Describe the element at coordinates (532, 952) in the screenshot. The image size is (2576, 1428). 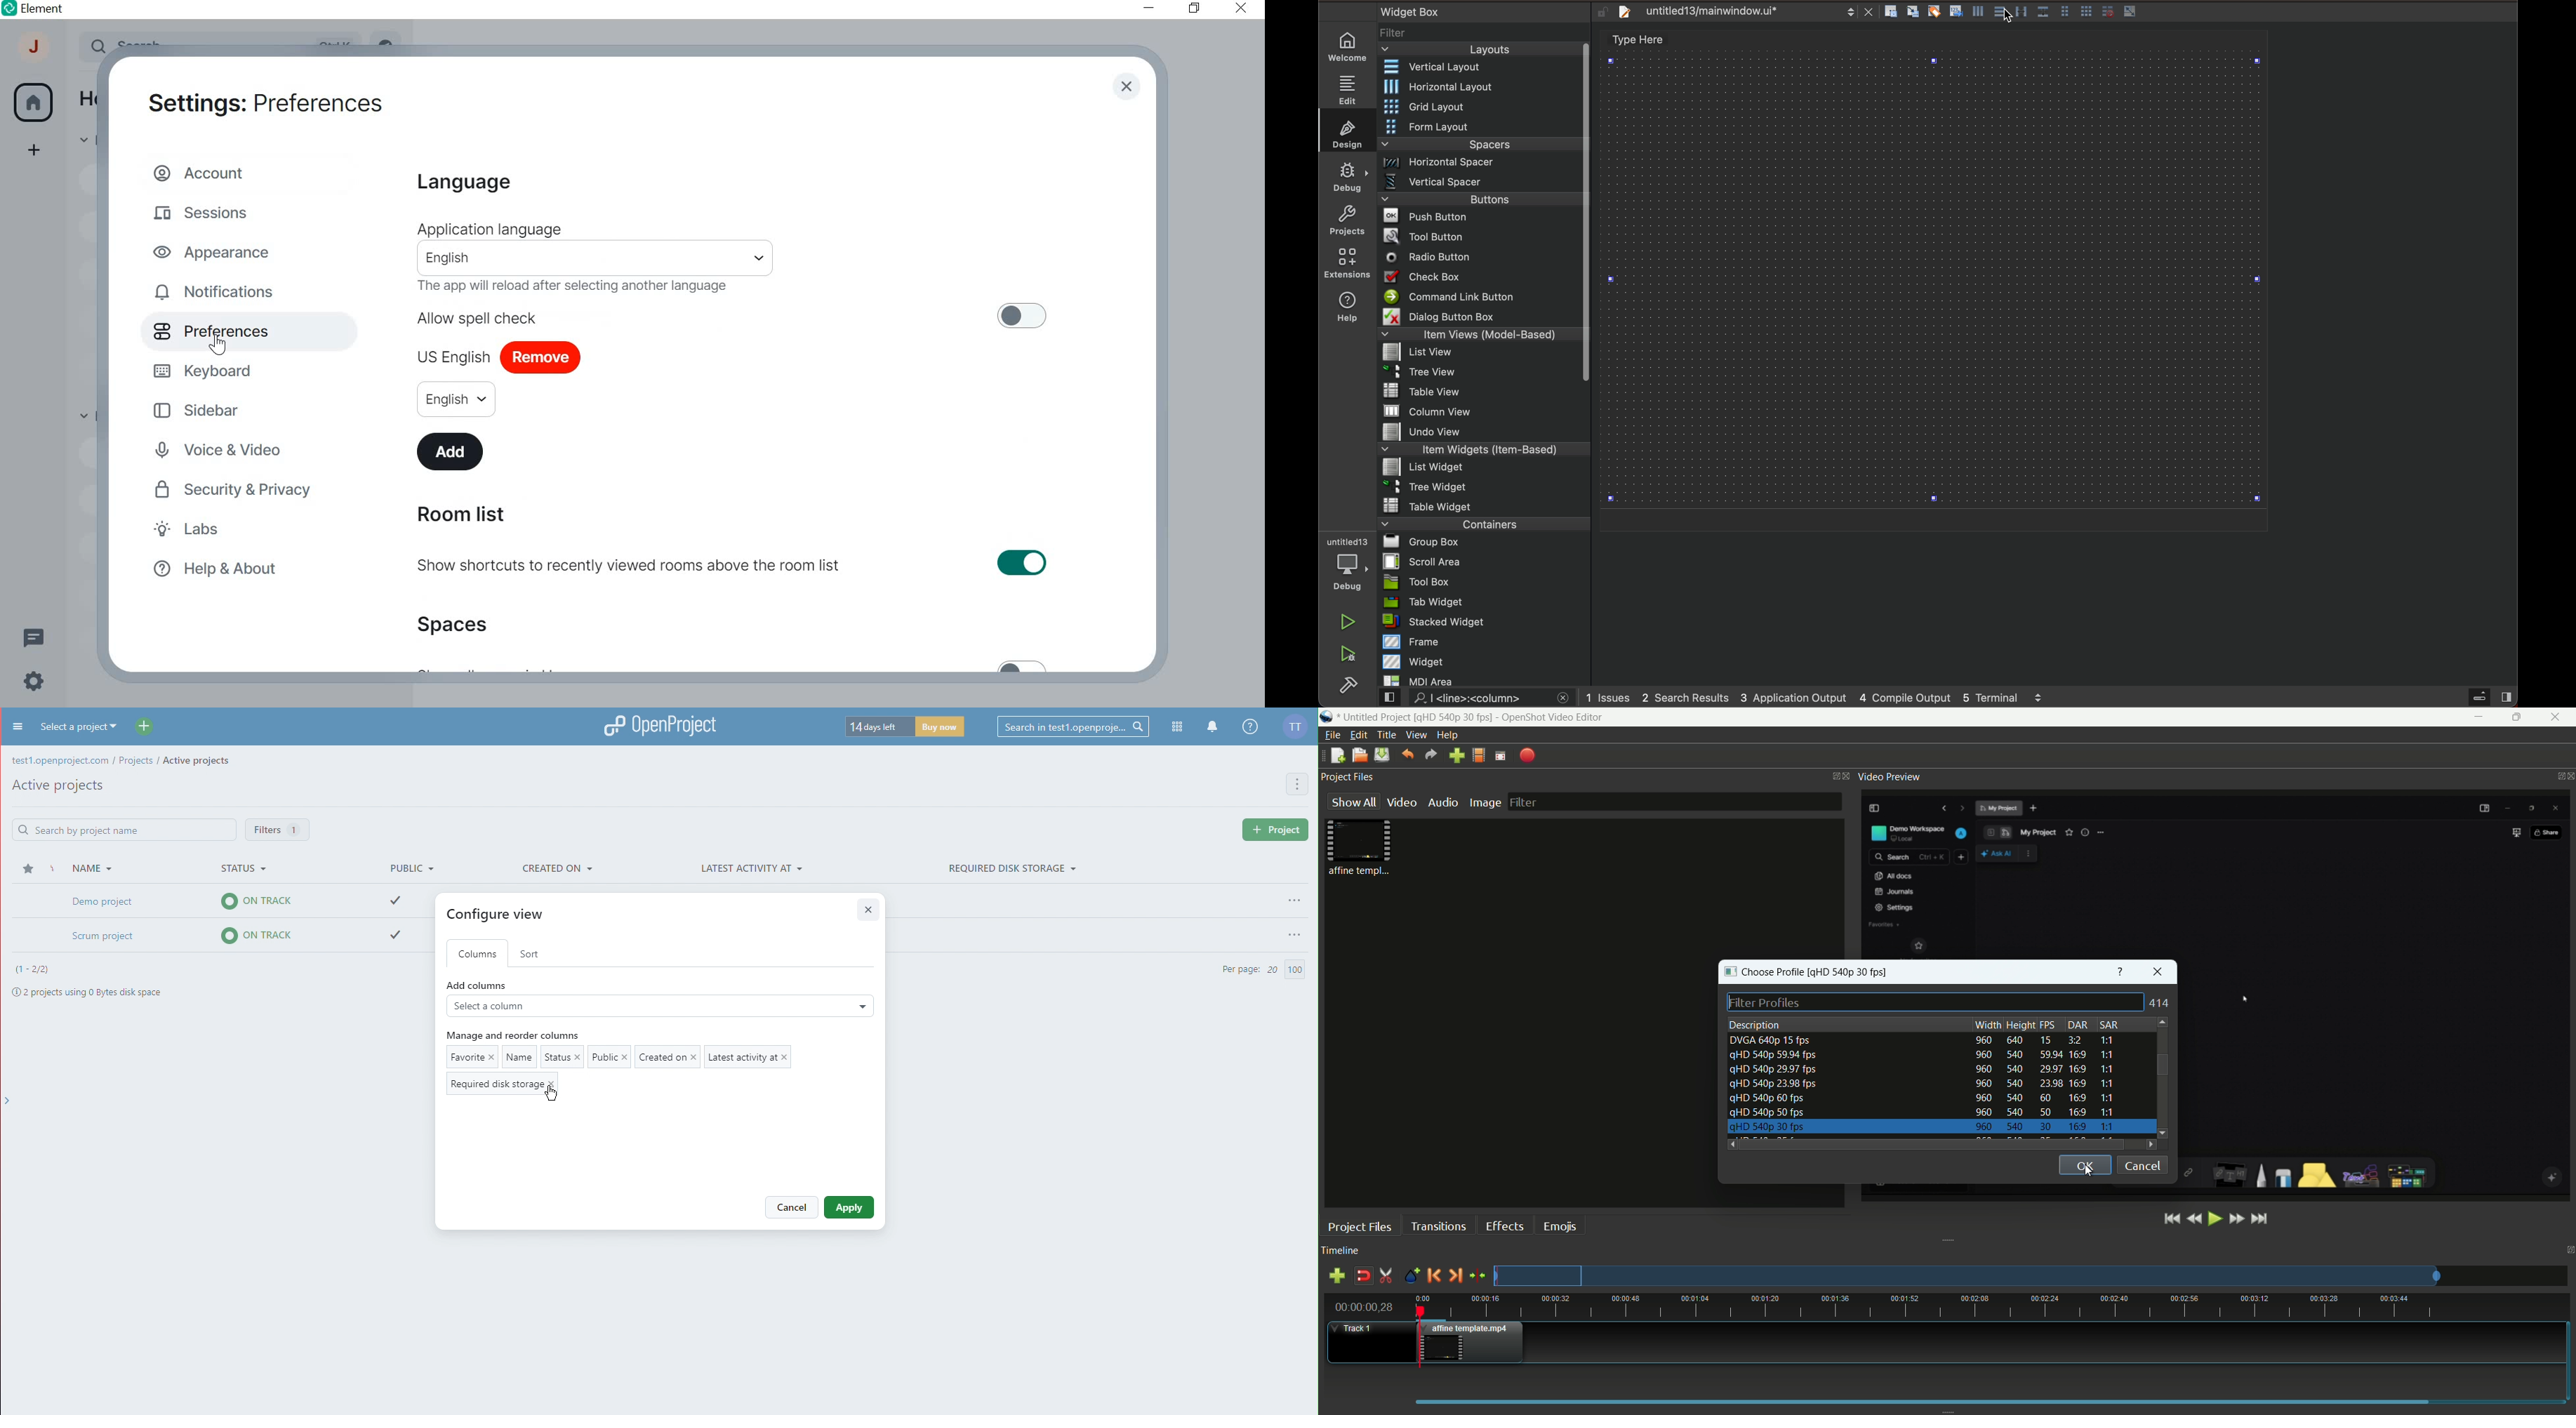
I see `Sort` at that location.